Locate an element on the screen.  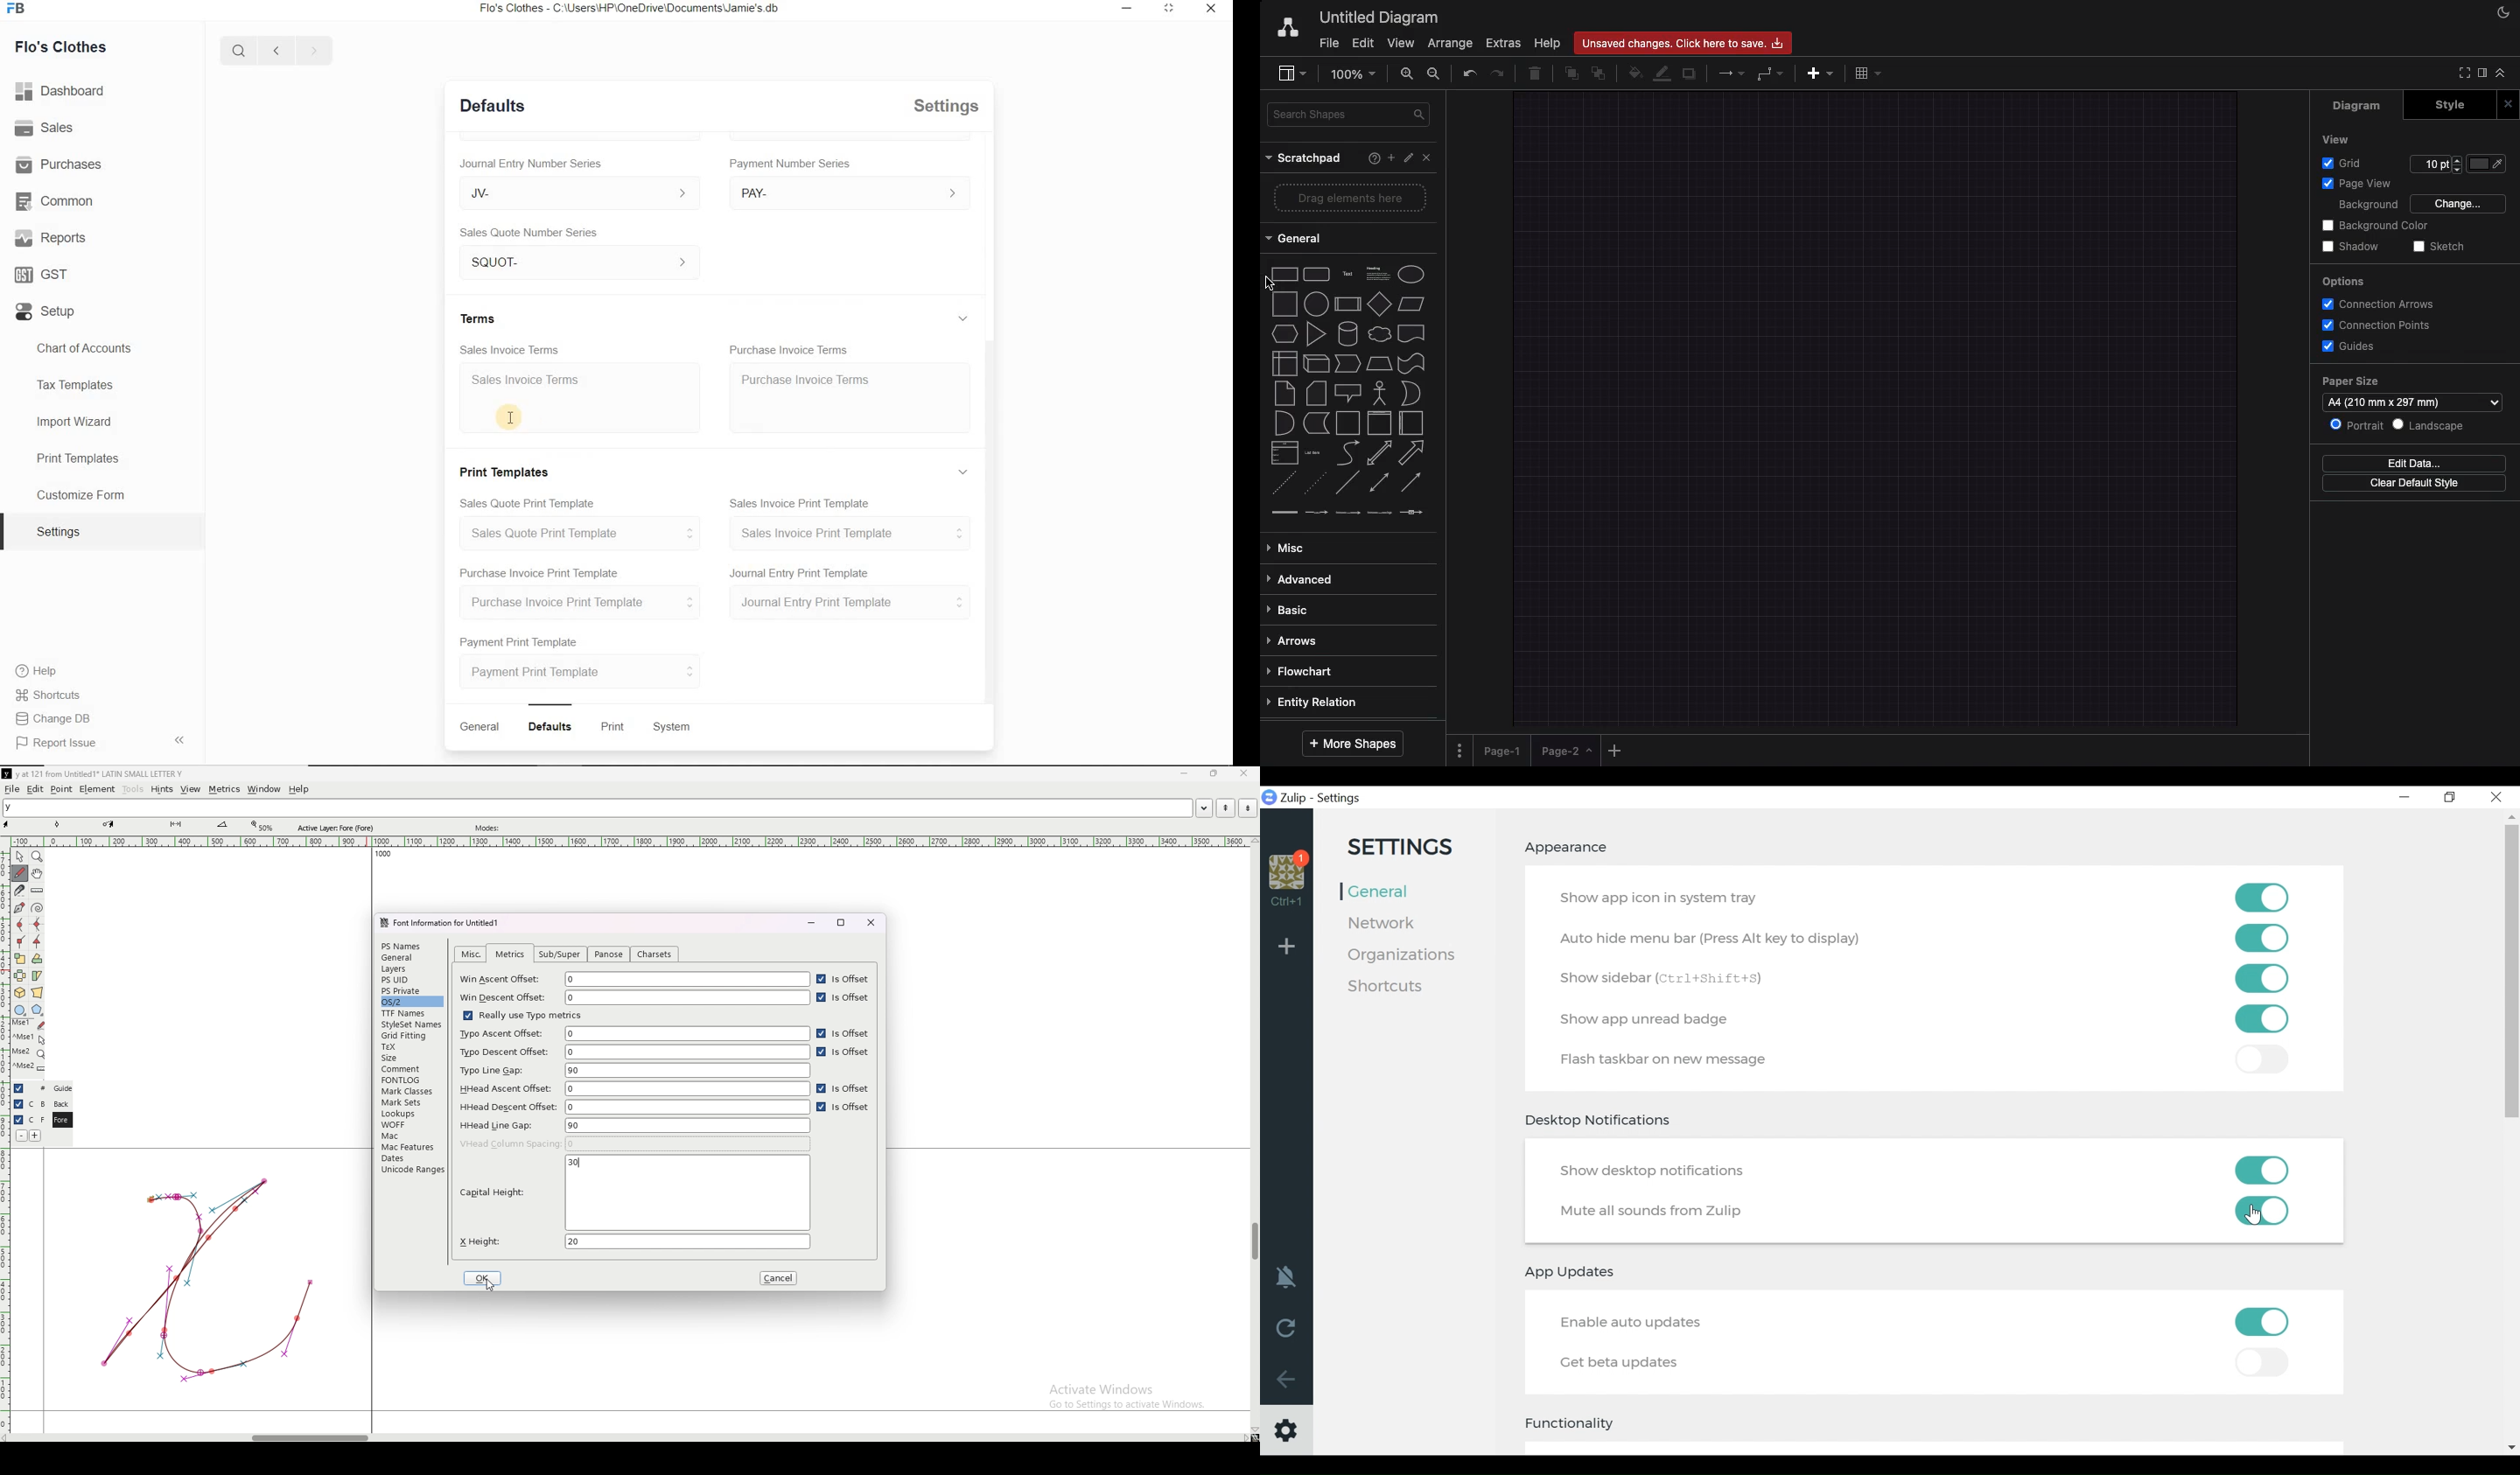
Add is located at coordinates (1615, 750).